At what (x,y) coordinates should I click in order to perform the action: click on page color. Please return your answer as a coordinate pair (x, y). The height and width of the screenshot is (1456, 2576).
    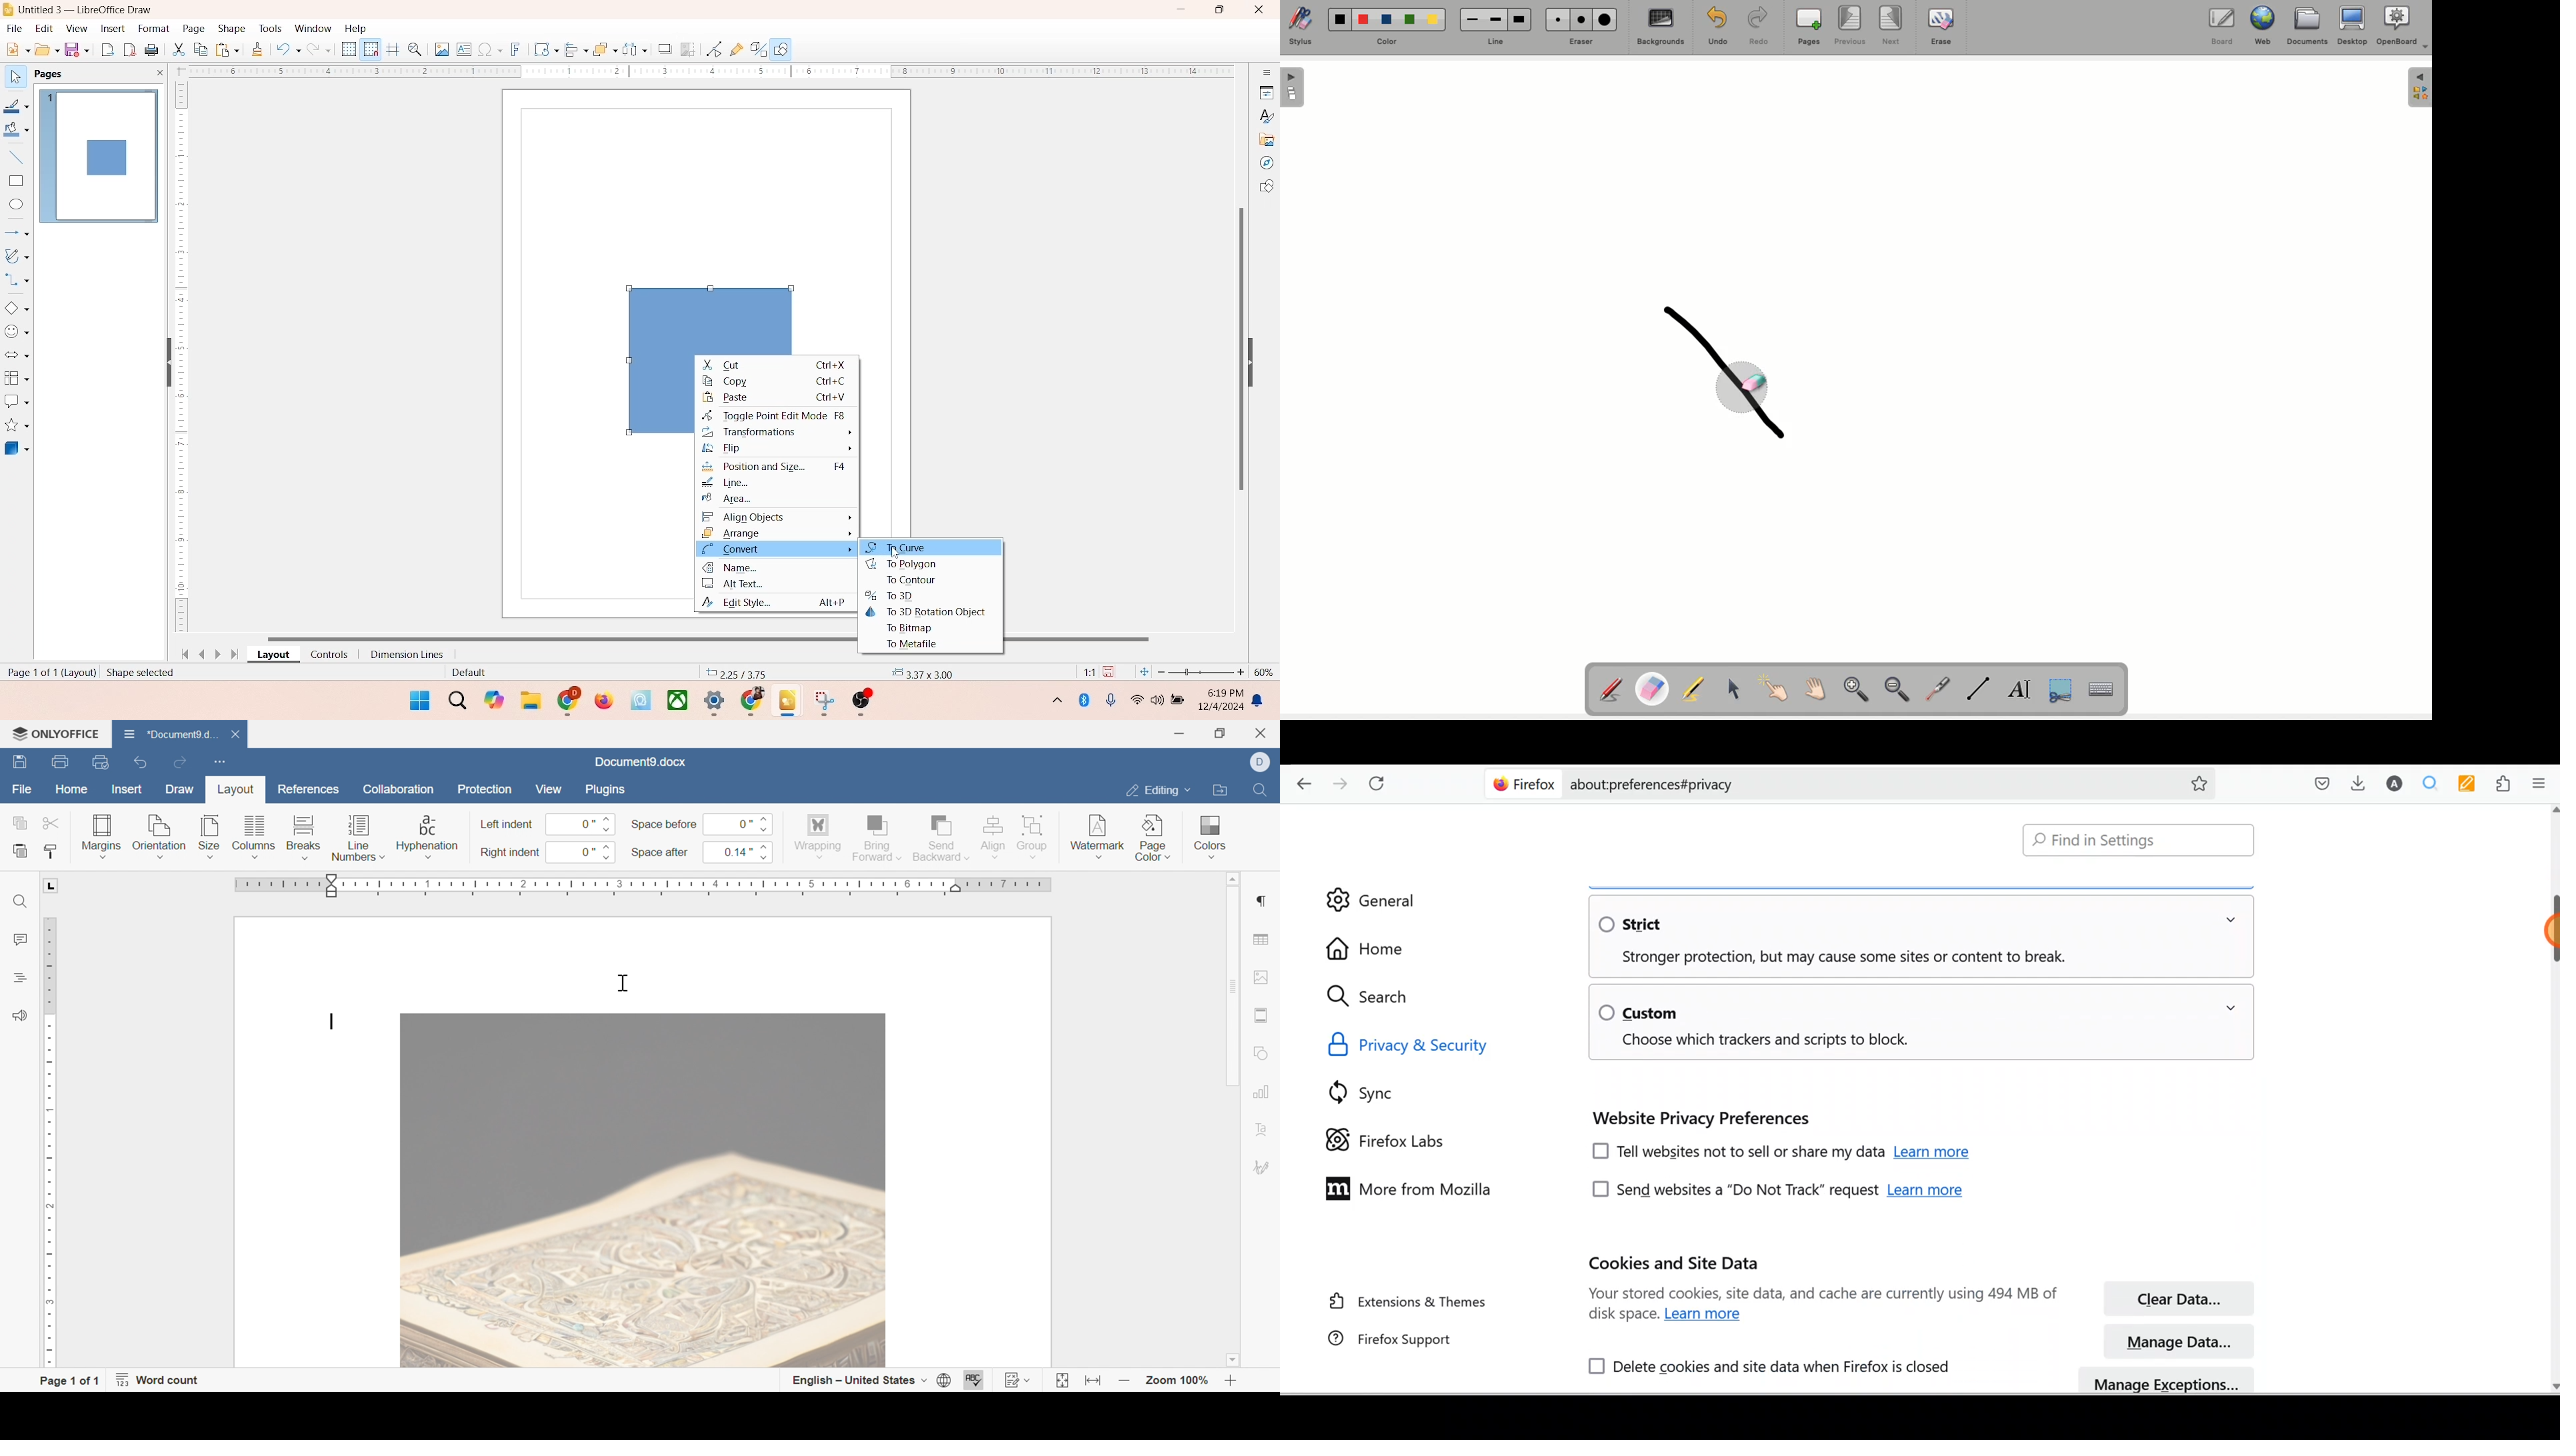
    Looking at the image, I should click on (1154, 837).